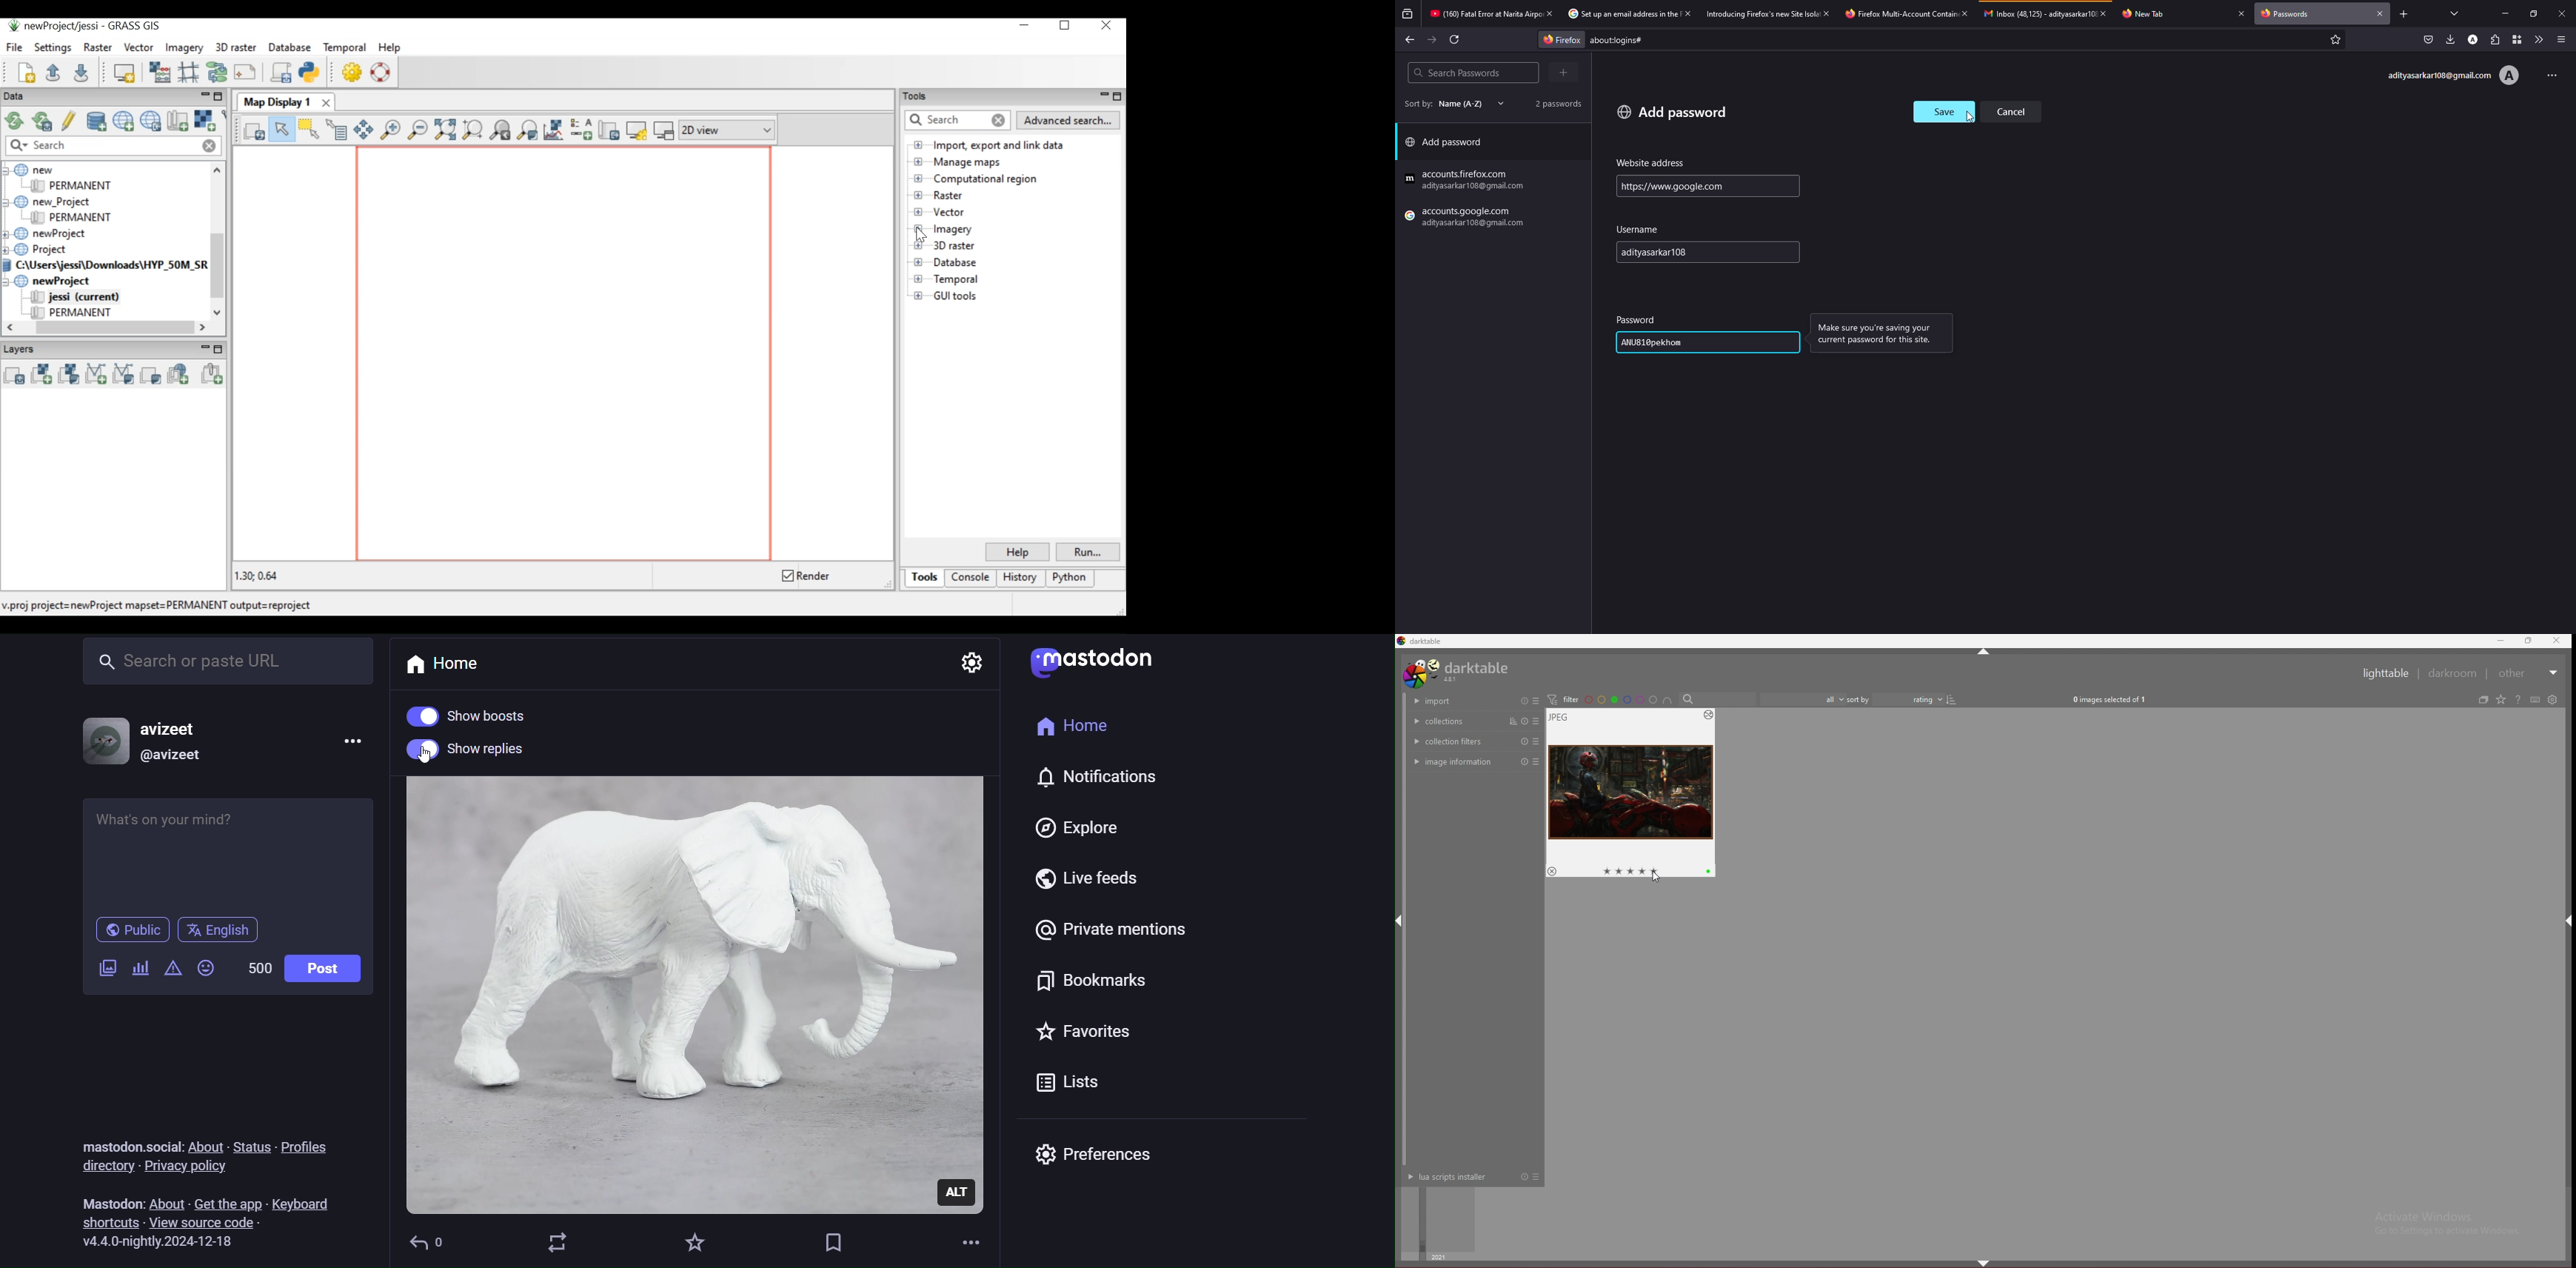 This screenshot has height=1288, width=2576. Describe the element at coordinates (2404, 14) in the screenshot. I see `add tab` at that location.